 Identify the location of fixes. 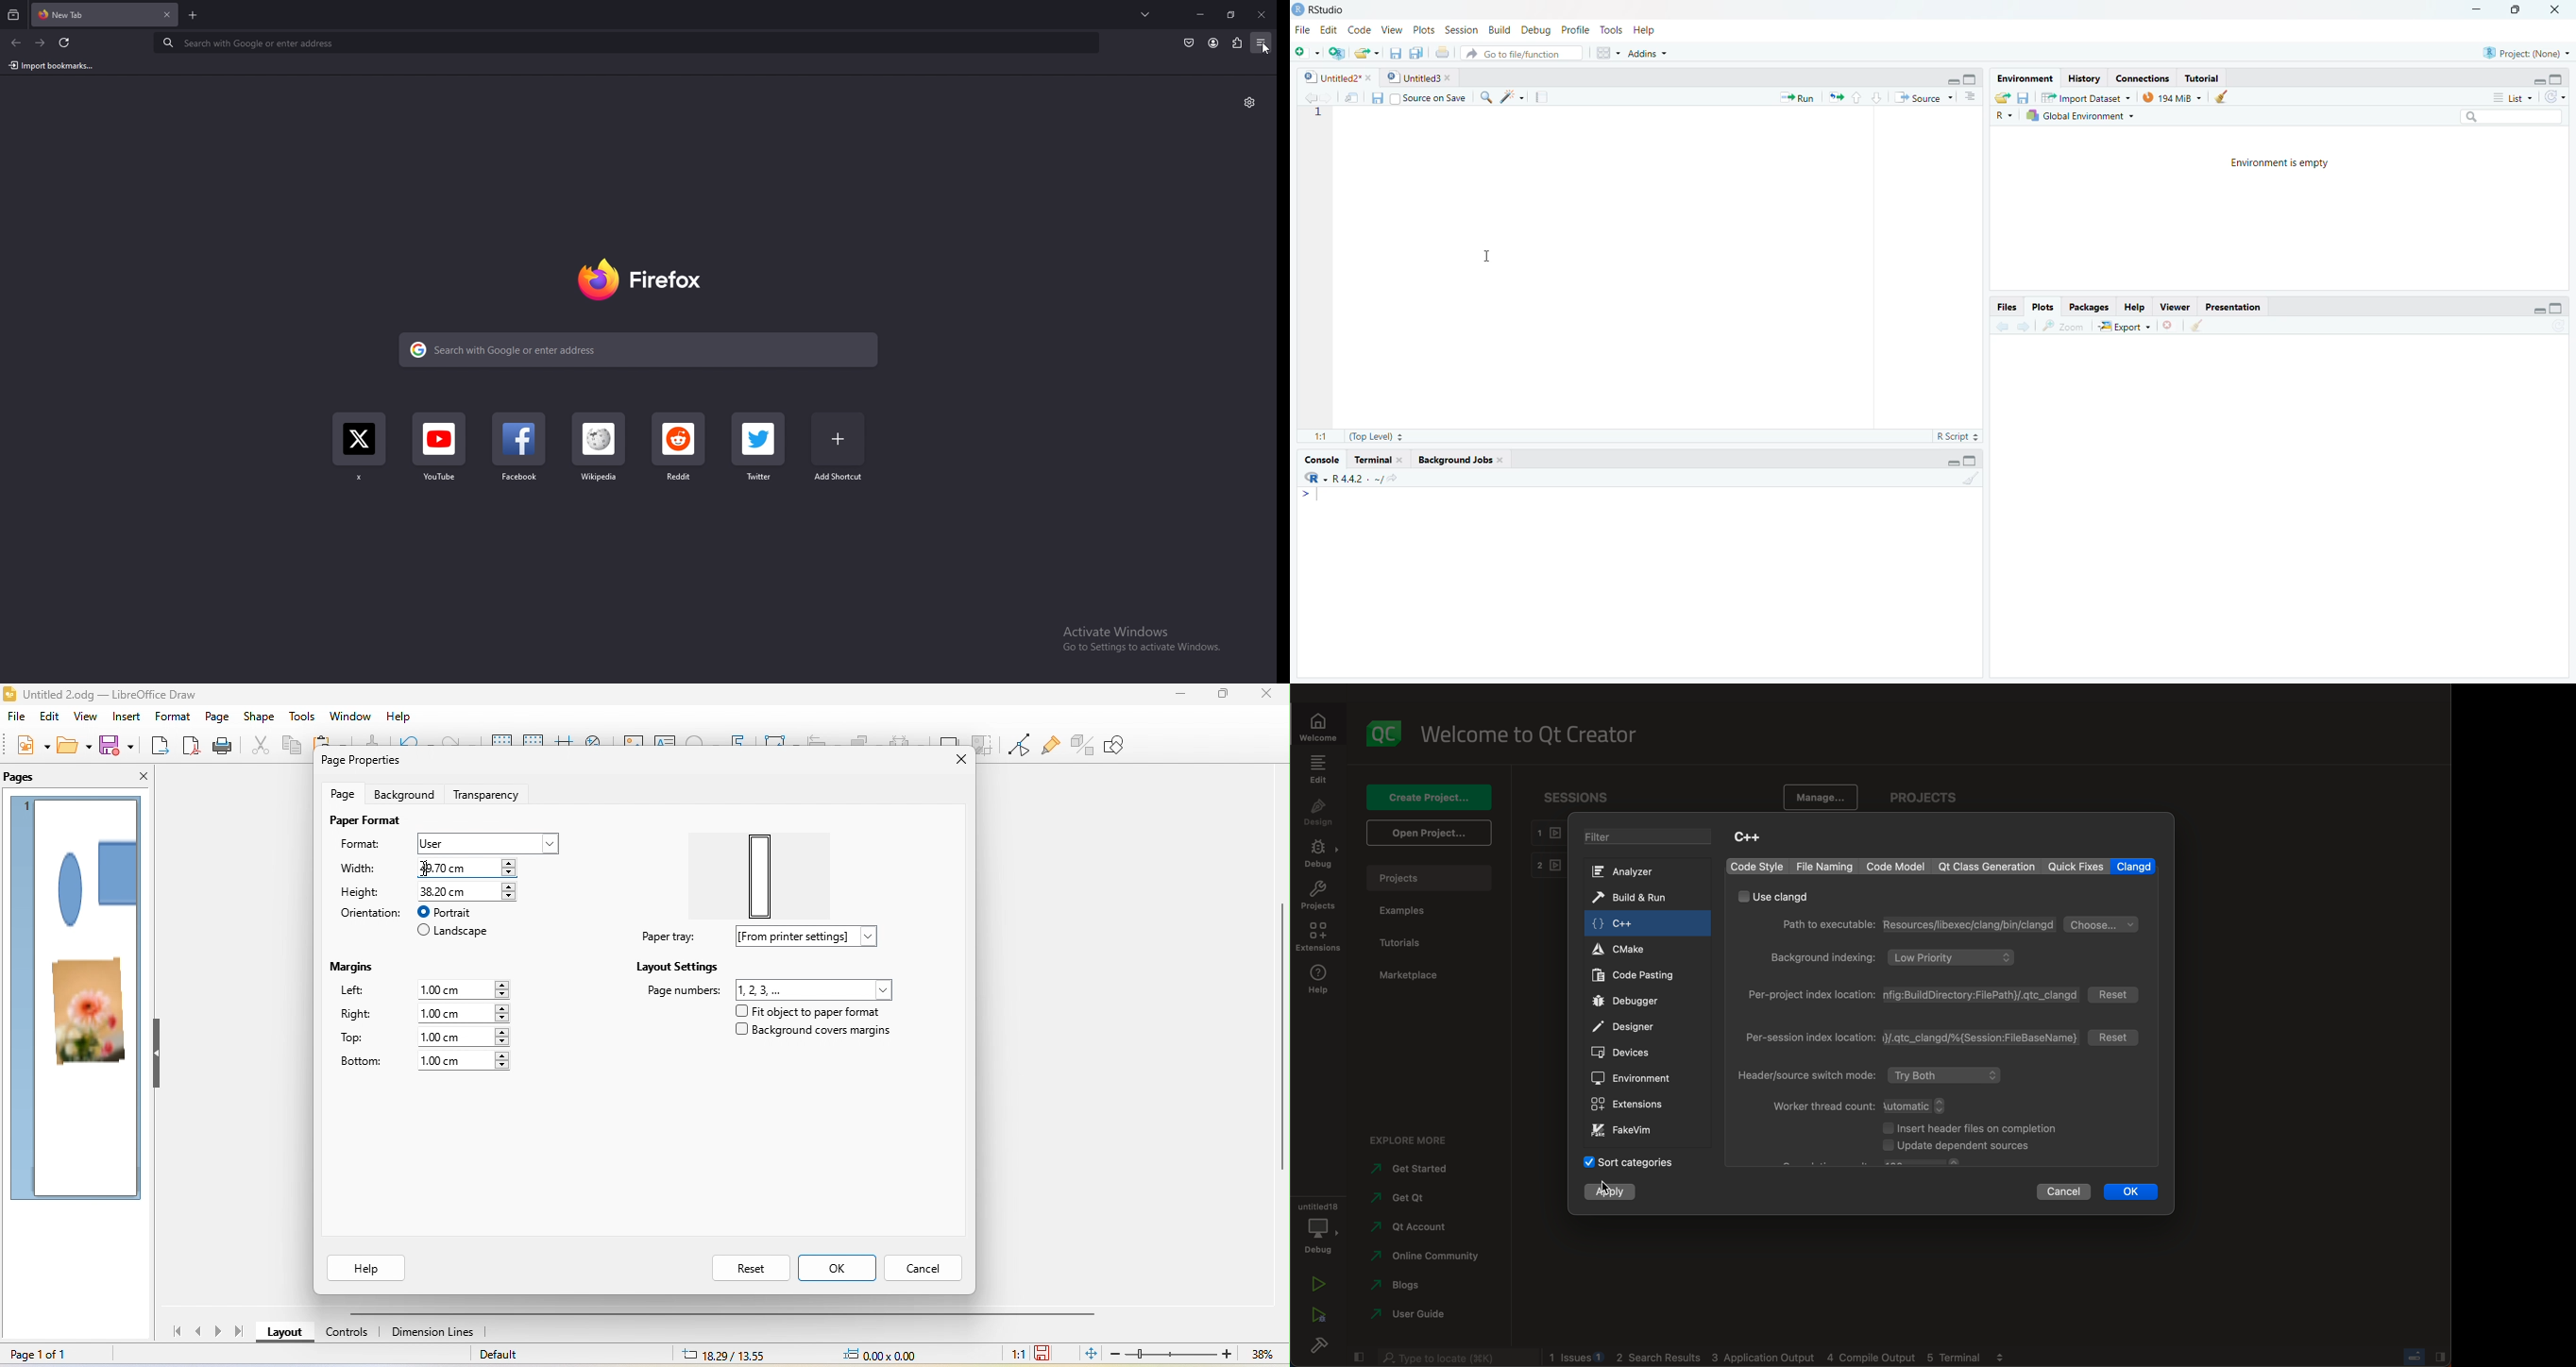
(2076, 867).